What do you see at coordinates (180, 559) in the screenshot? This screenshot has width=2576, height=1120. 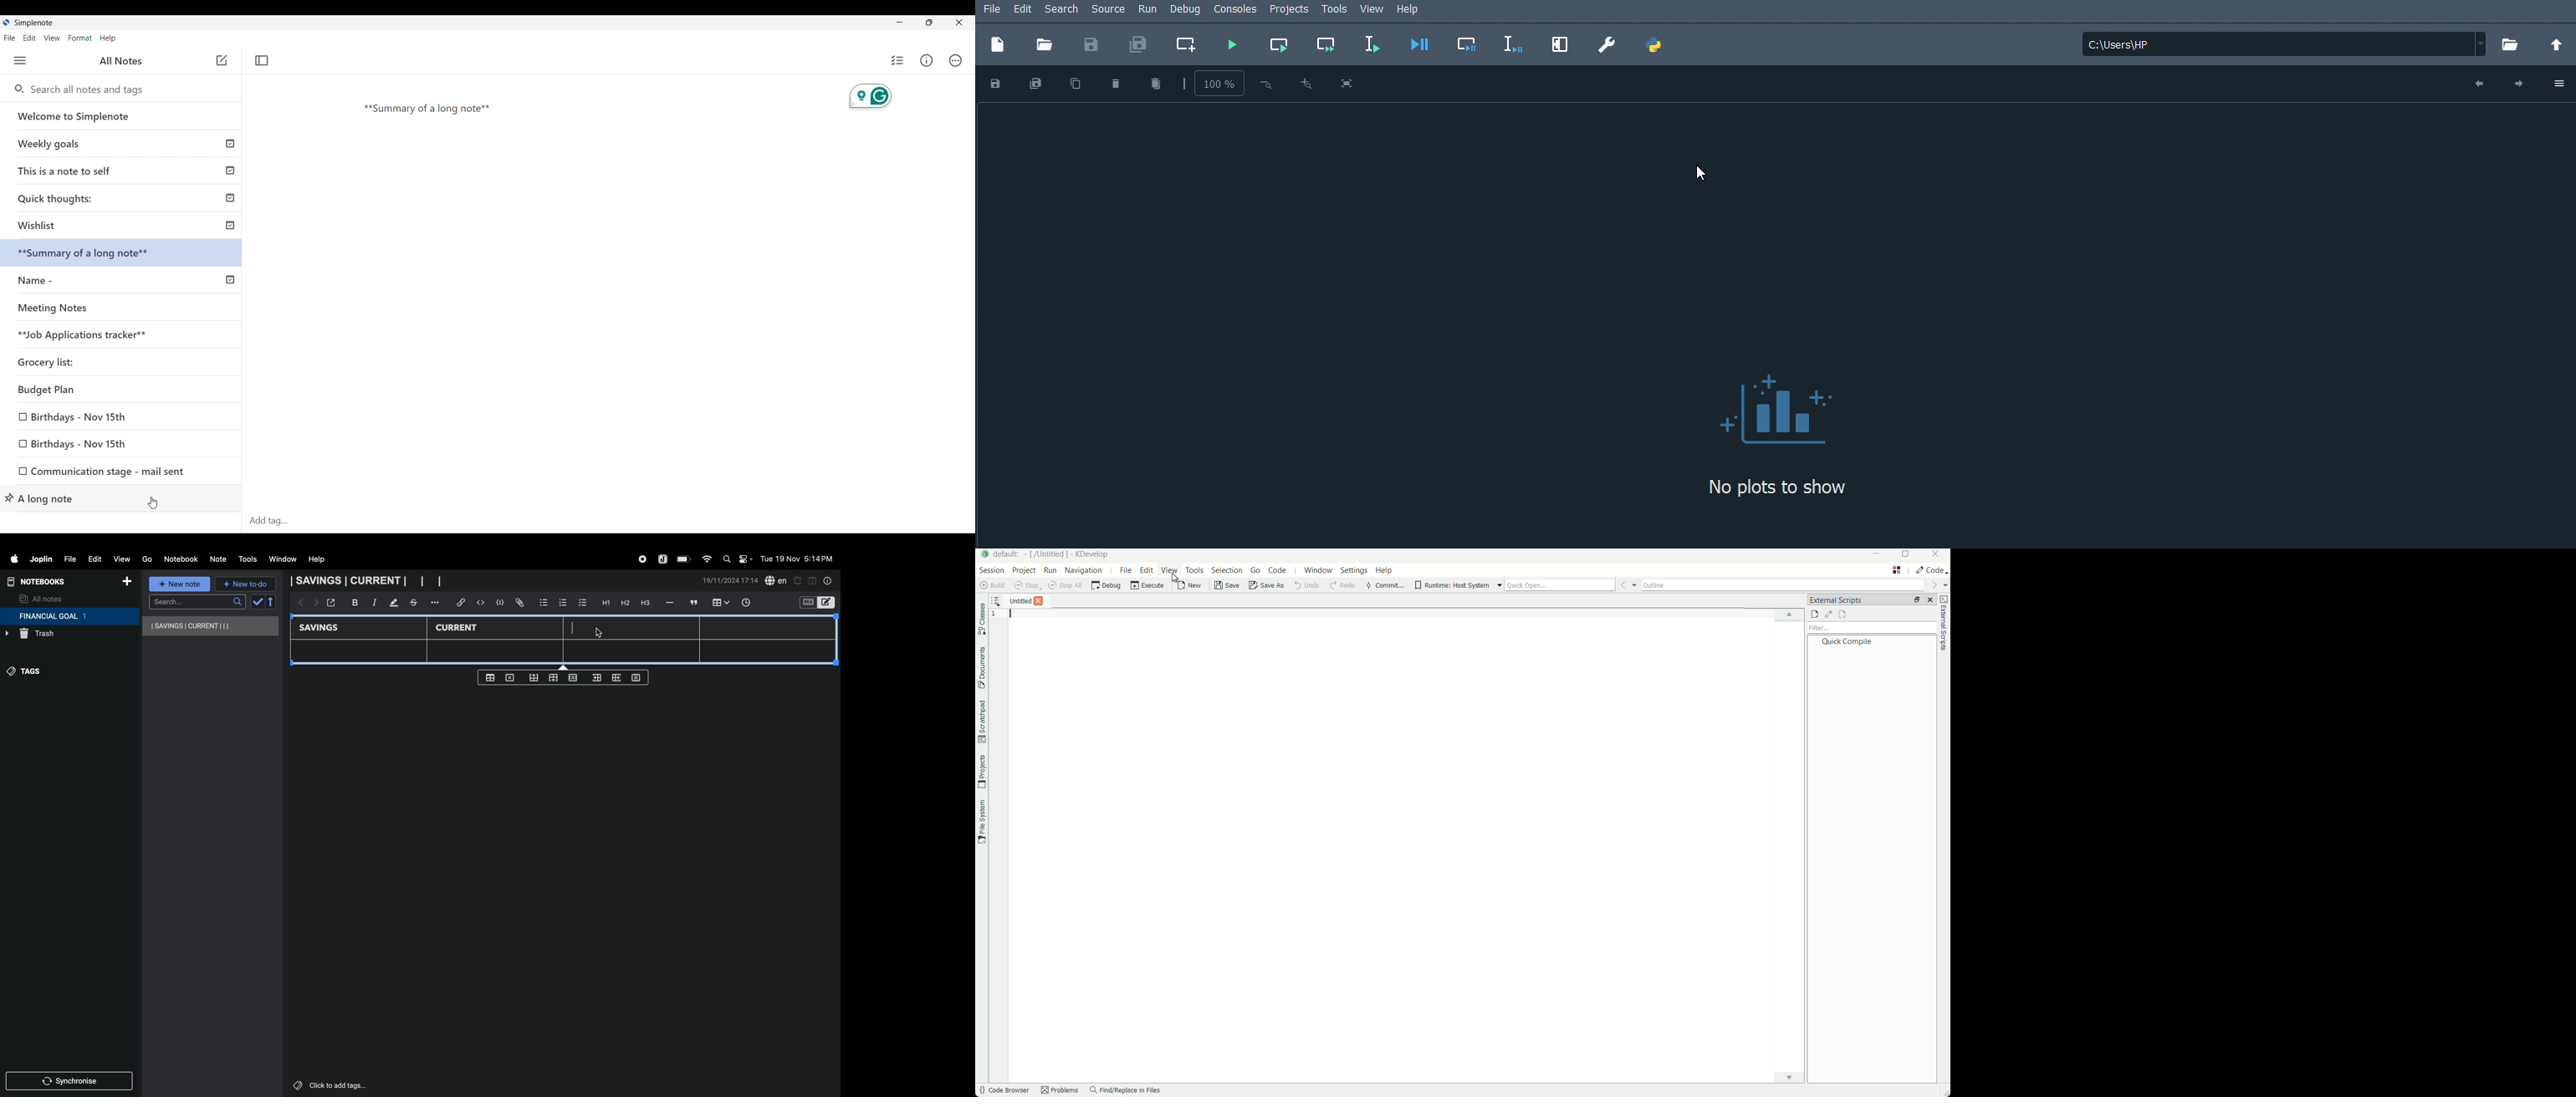 I see `notebook` at bounding box center [180, 559].